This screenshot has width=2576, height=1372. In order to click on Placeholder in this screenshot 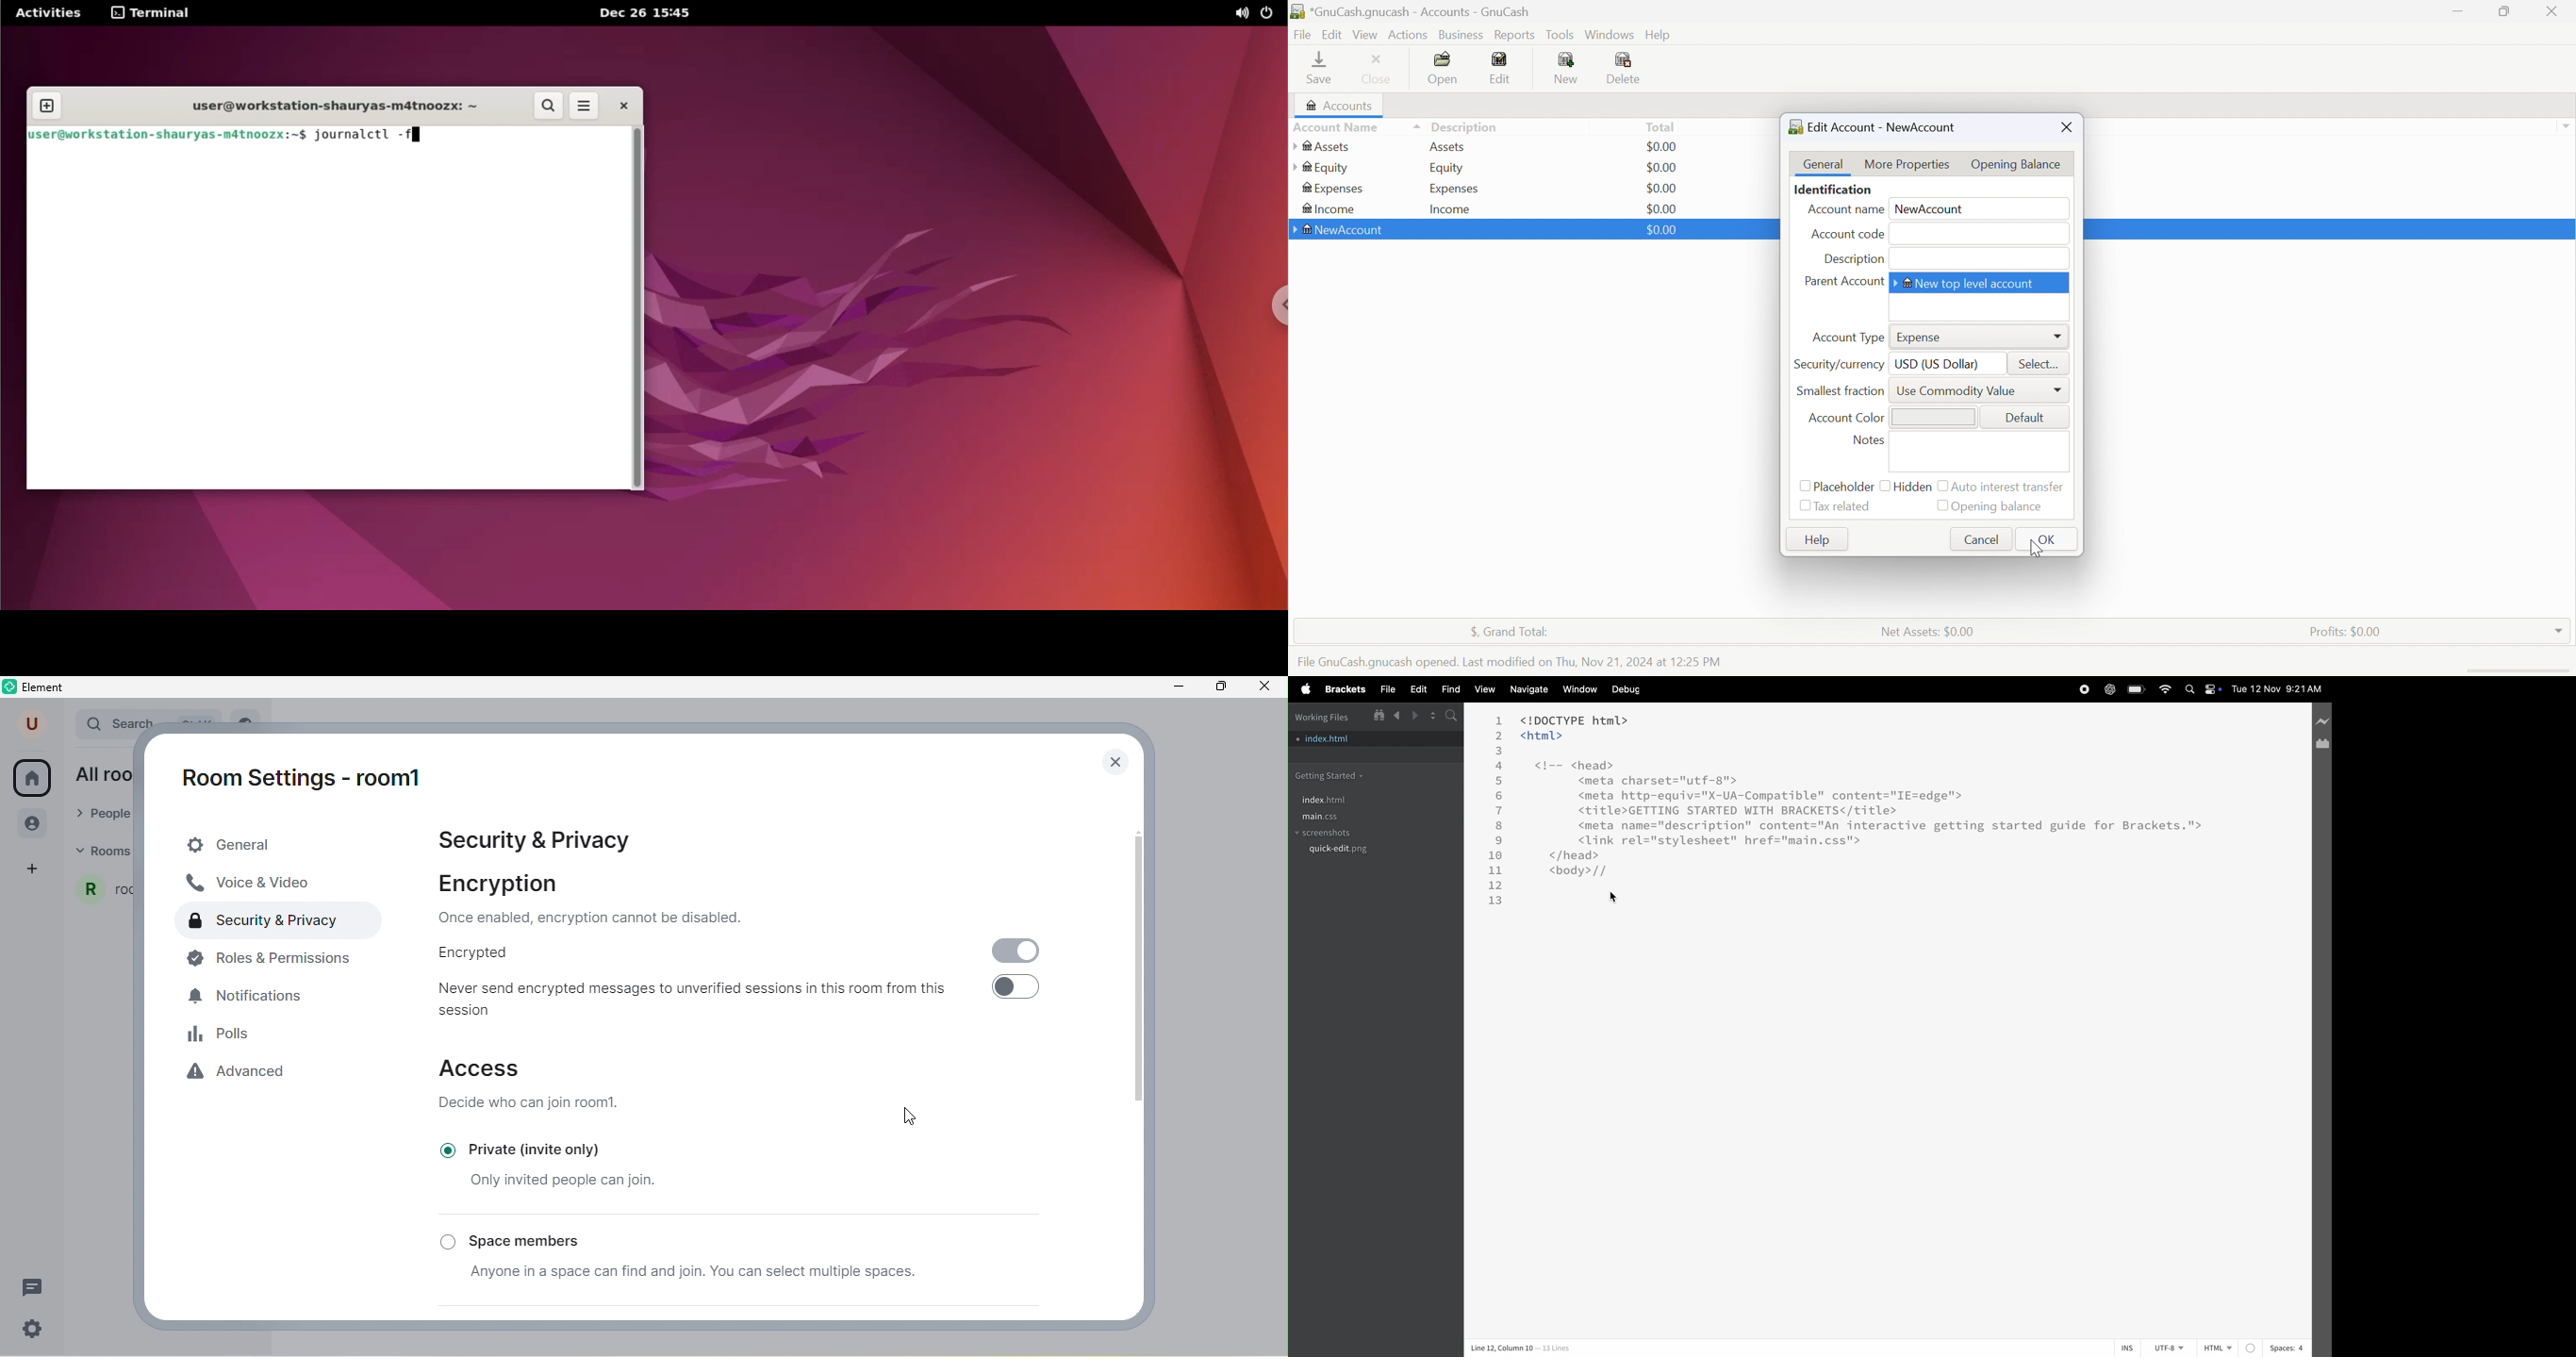, I will do `click(1843, 487)`.